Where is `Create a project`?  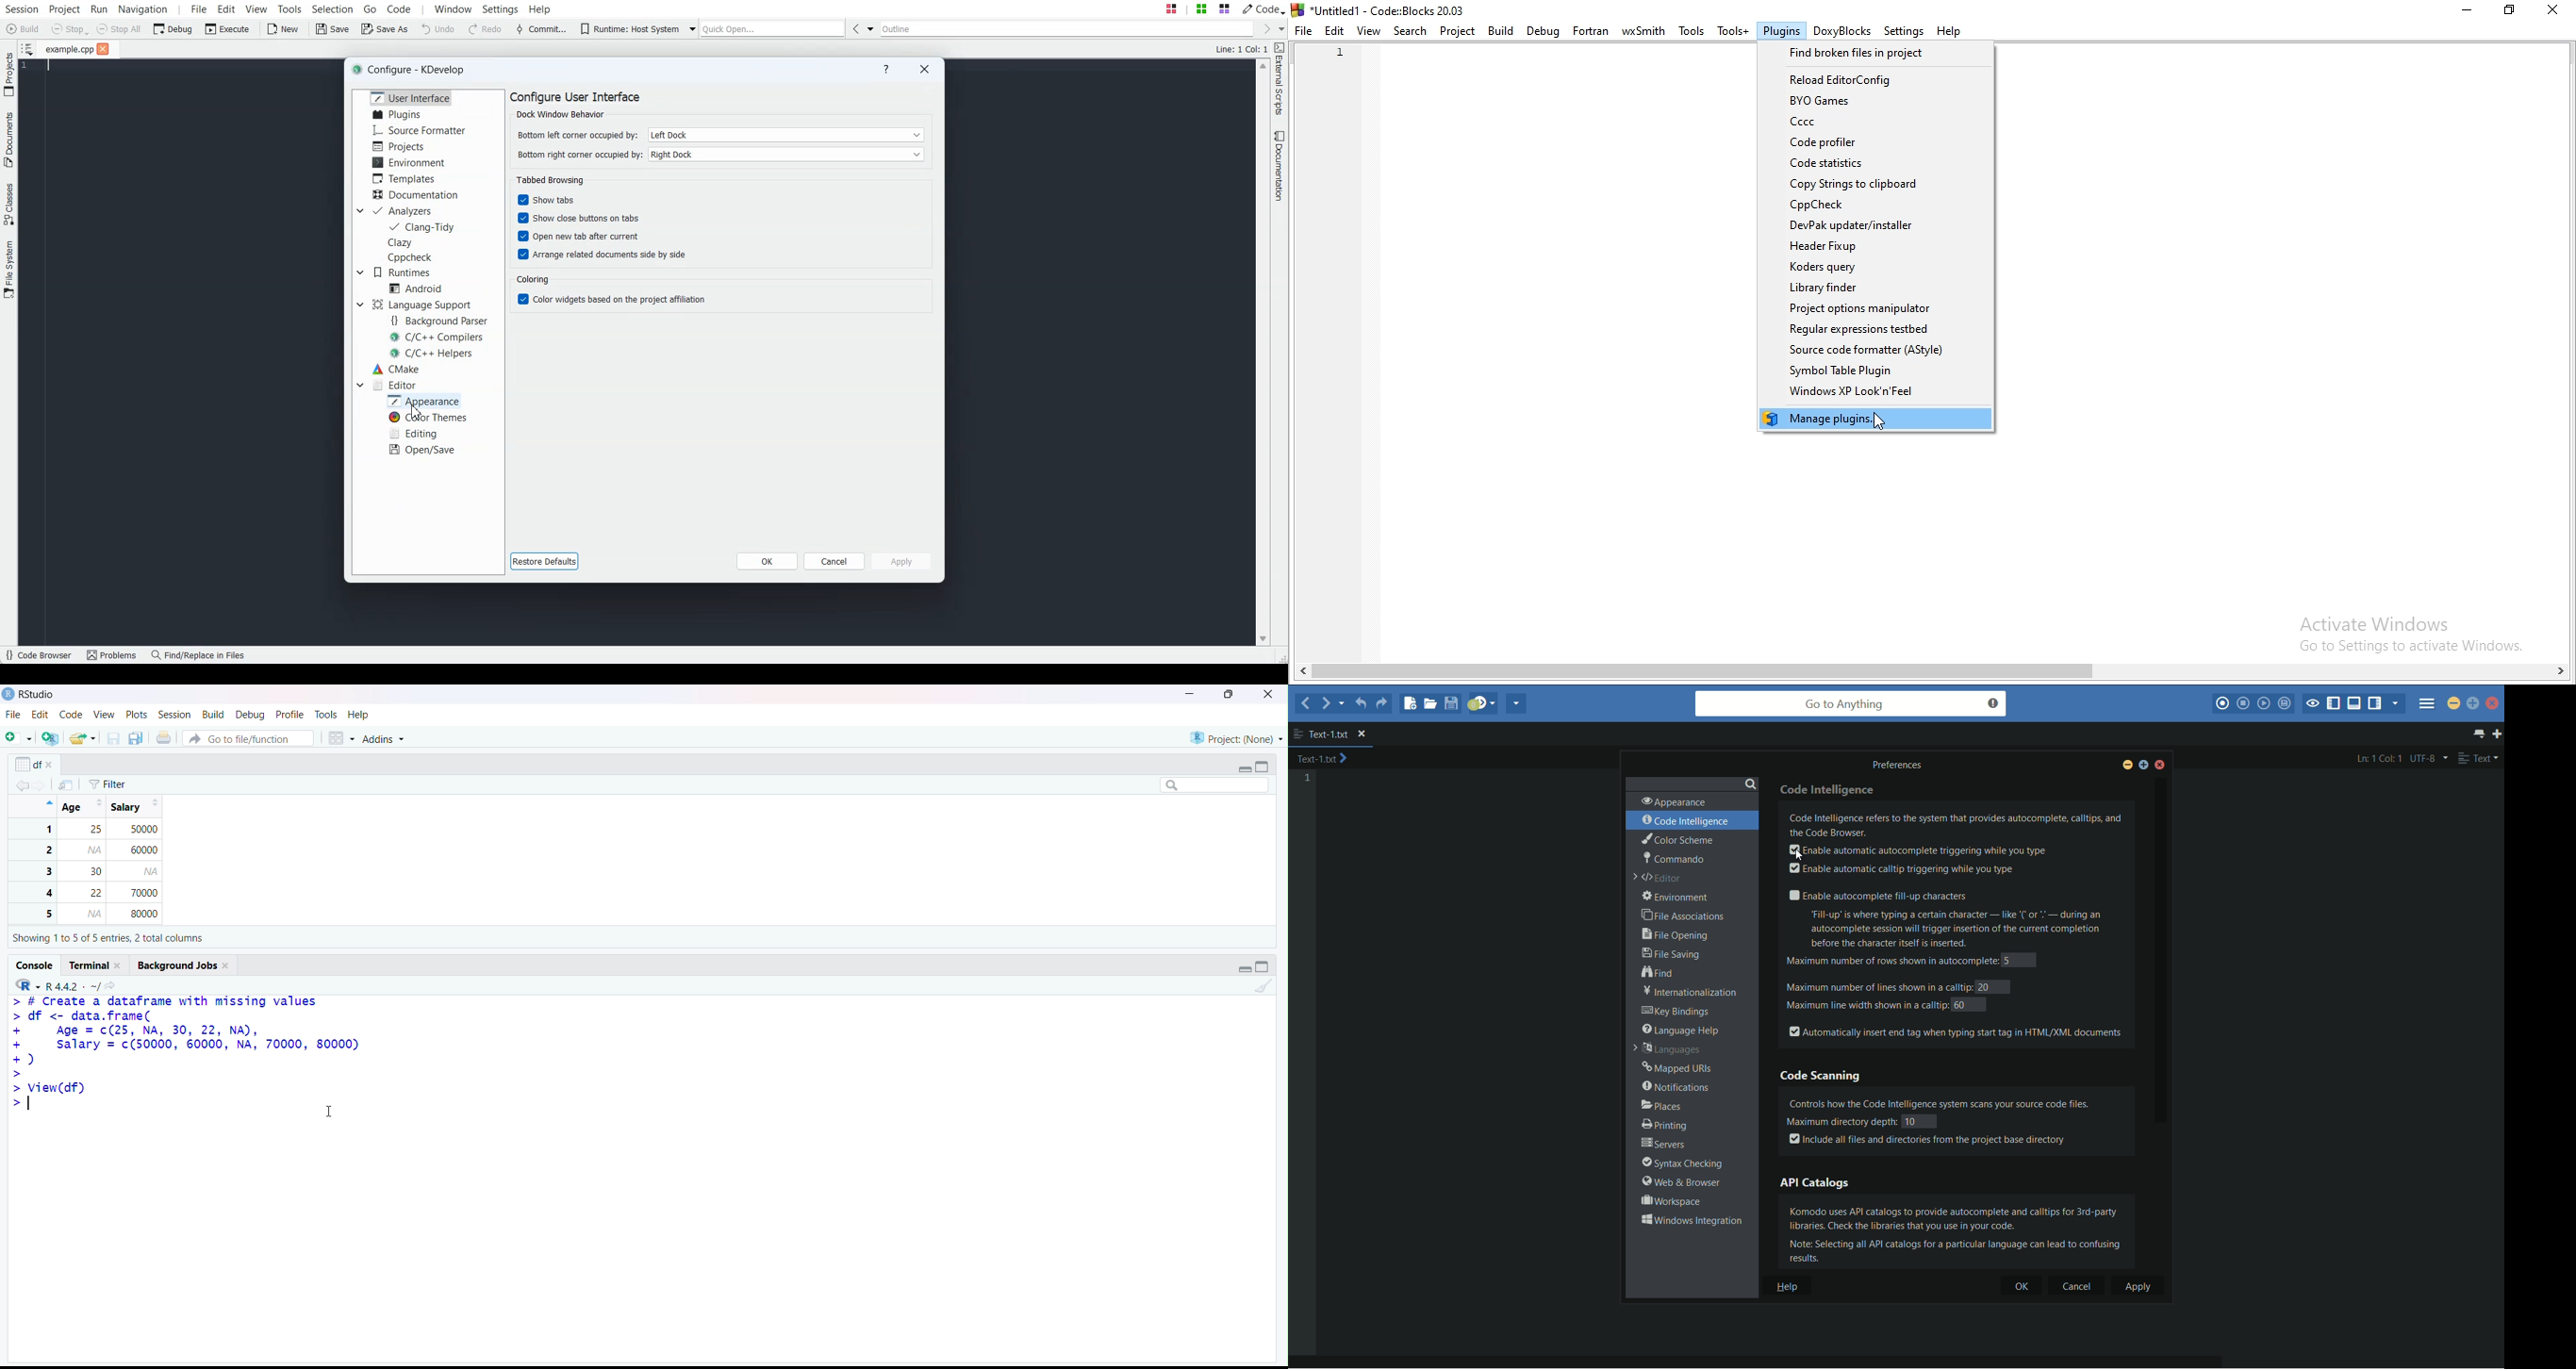 Create a project is located at coordinates (51, 737).